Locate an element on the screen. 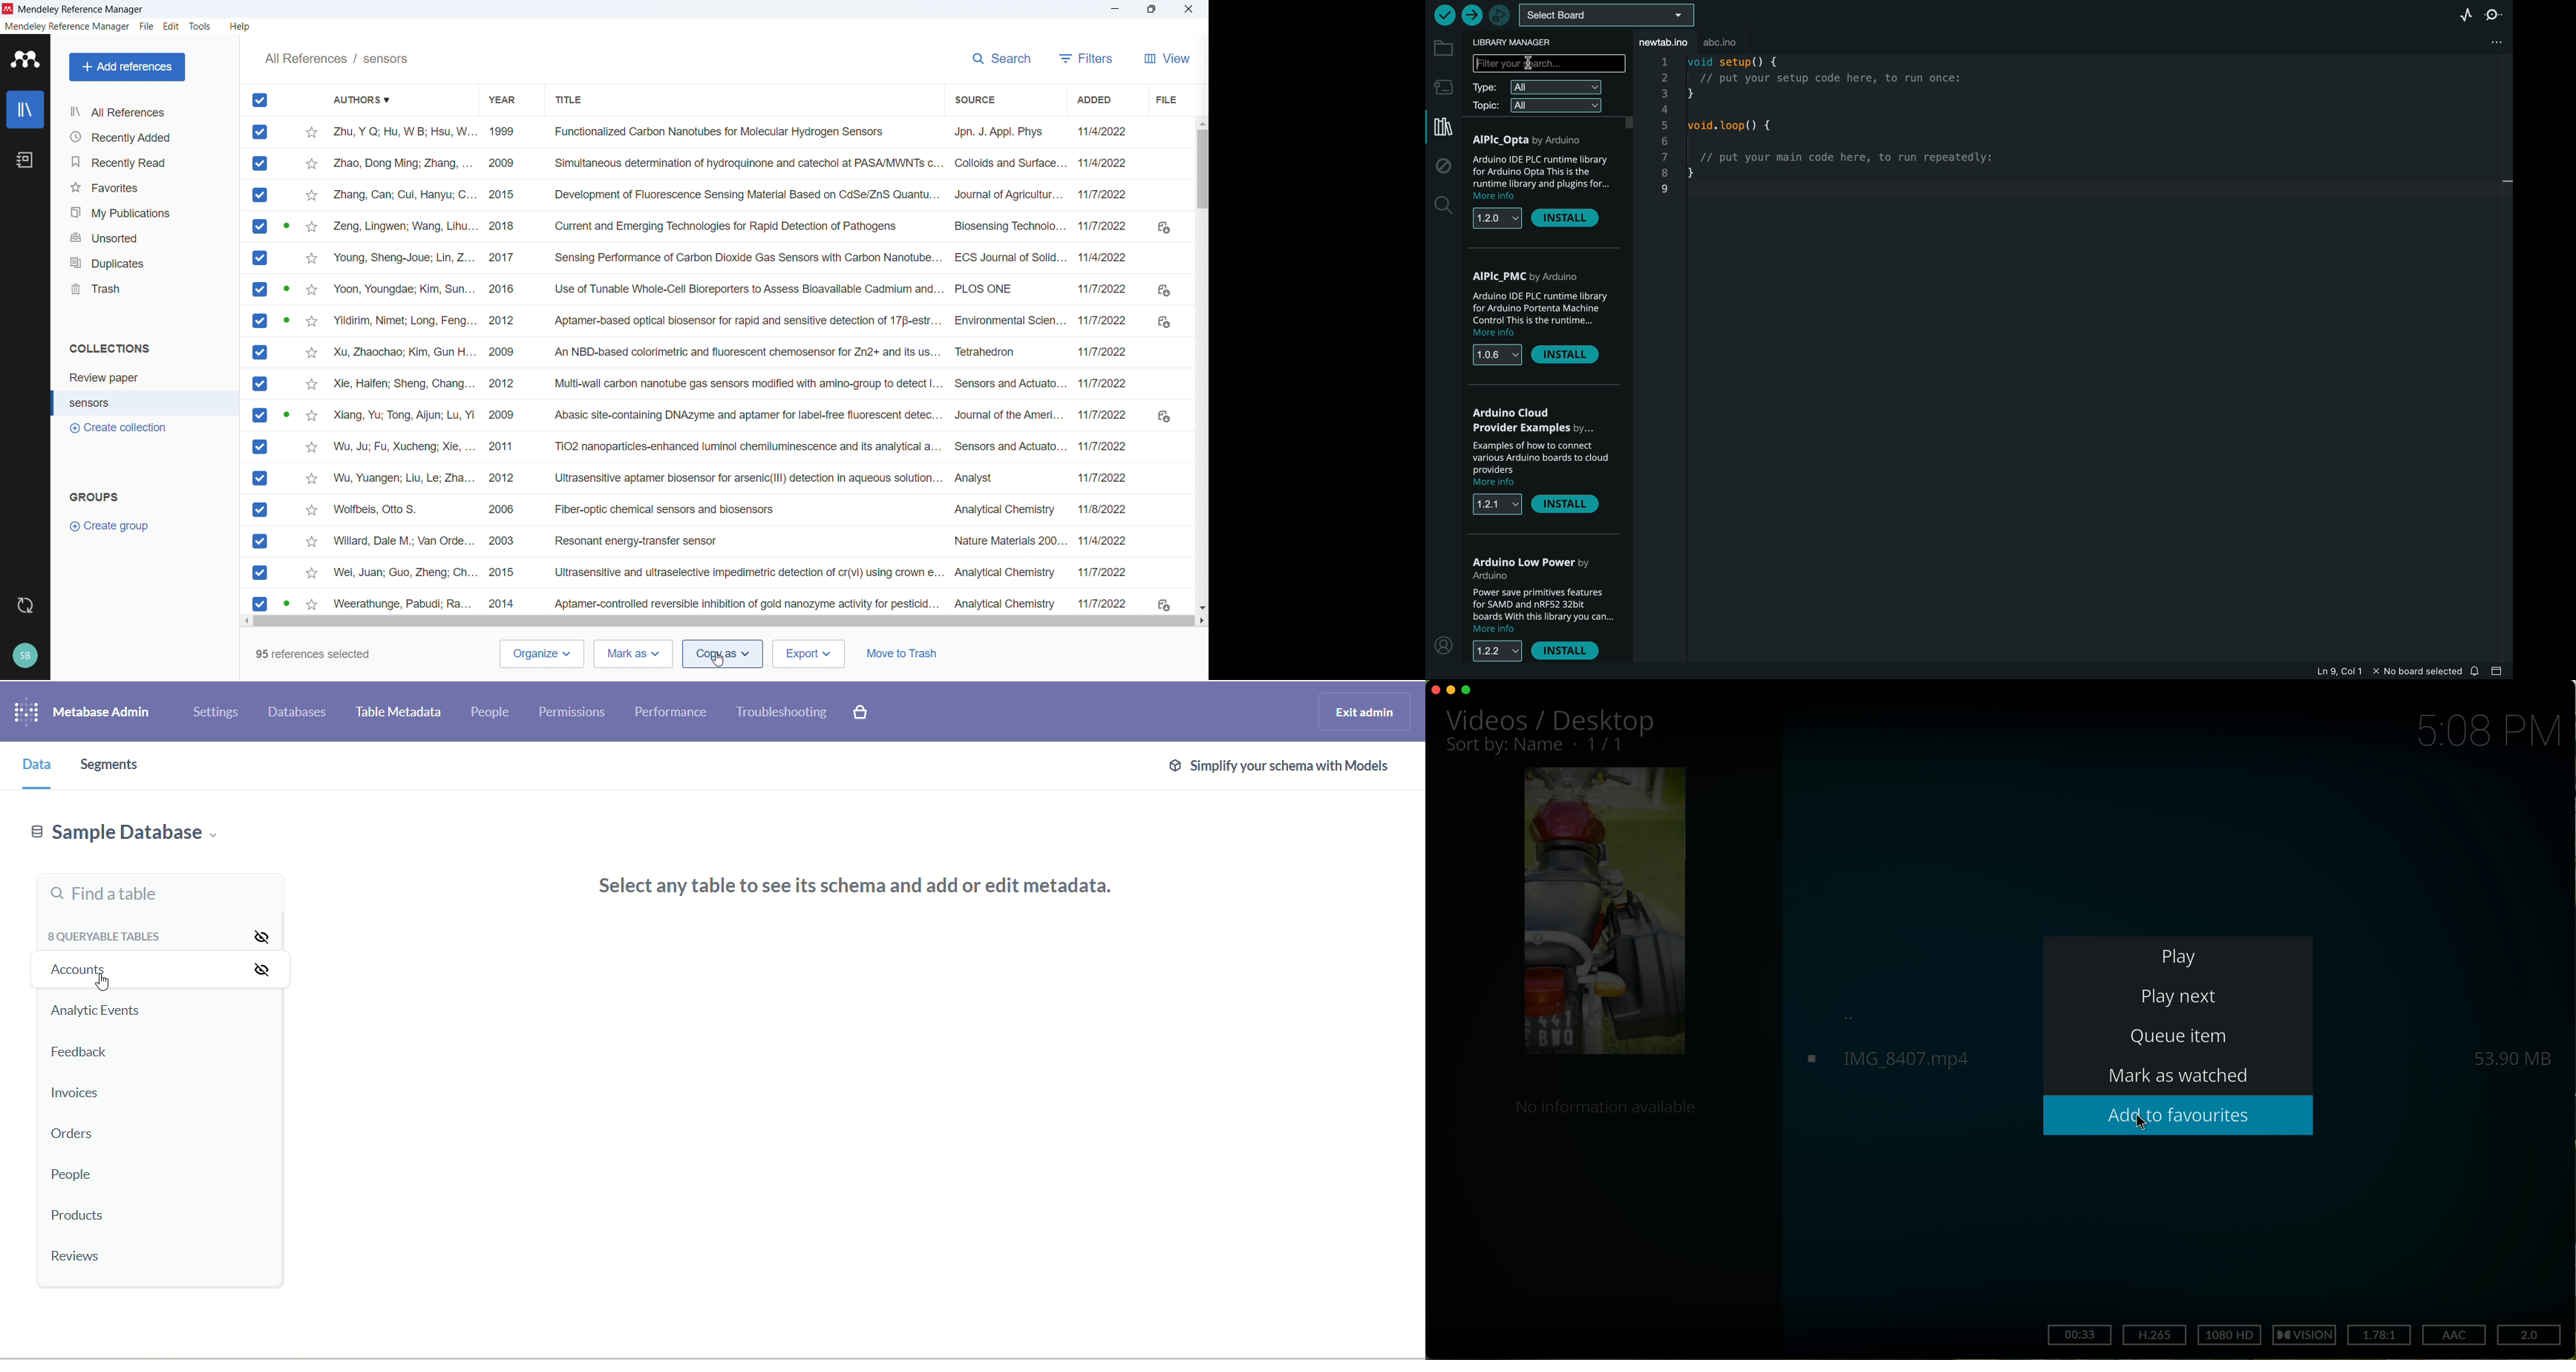 The height and width of the screenshot is (1372, 2576). filters is located at coordinates (1087, 59).